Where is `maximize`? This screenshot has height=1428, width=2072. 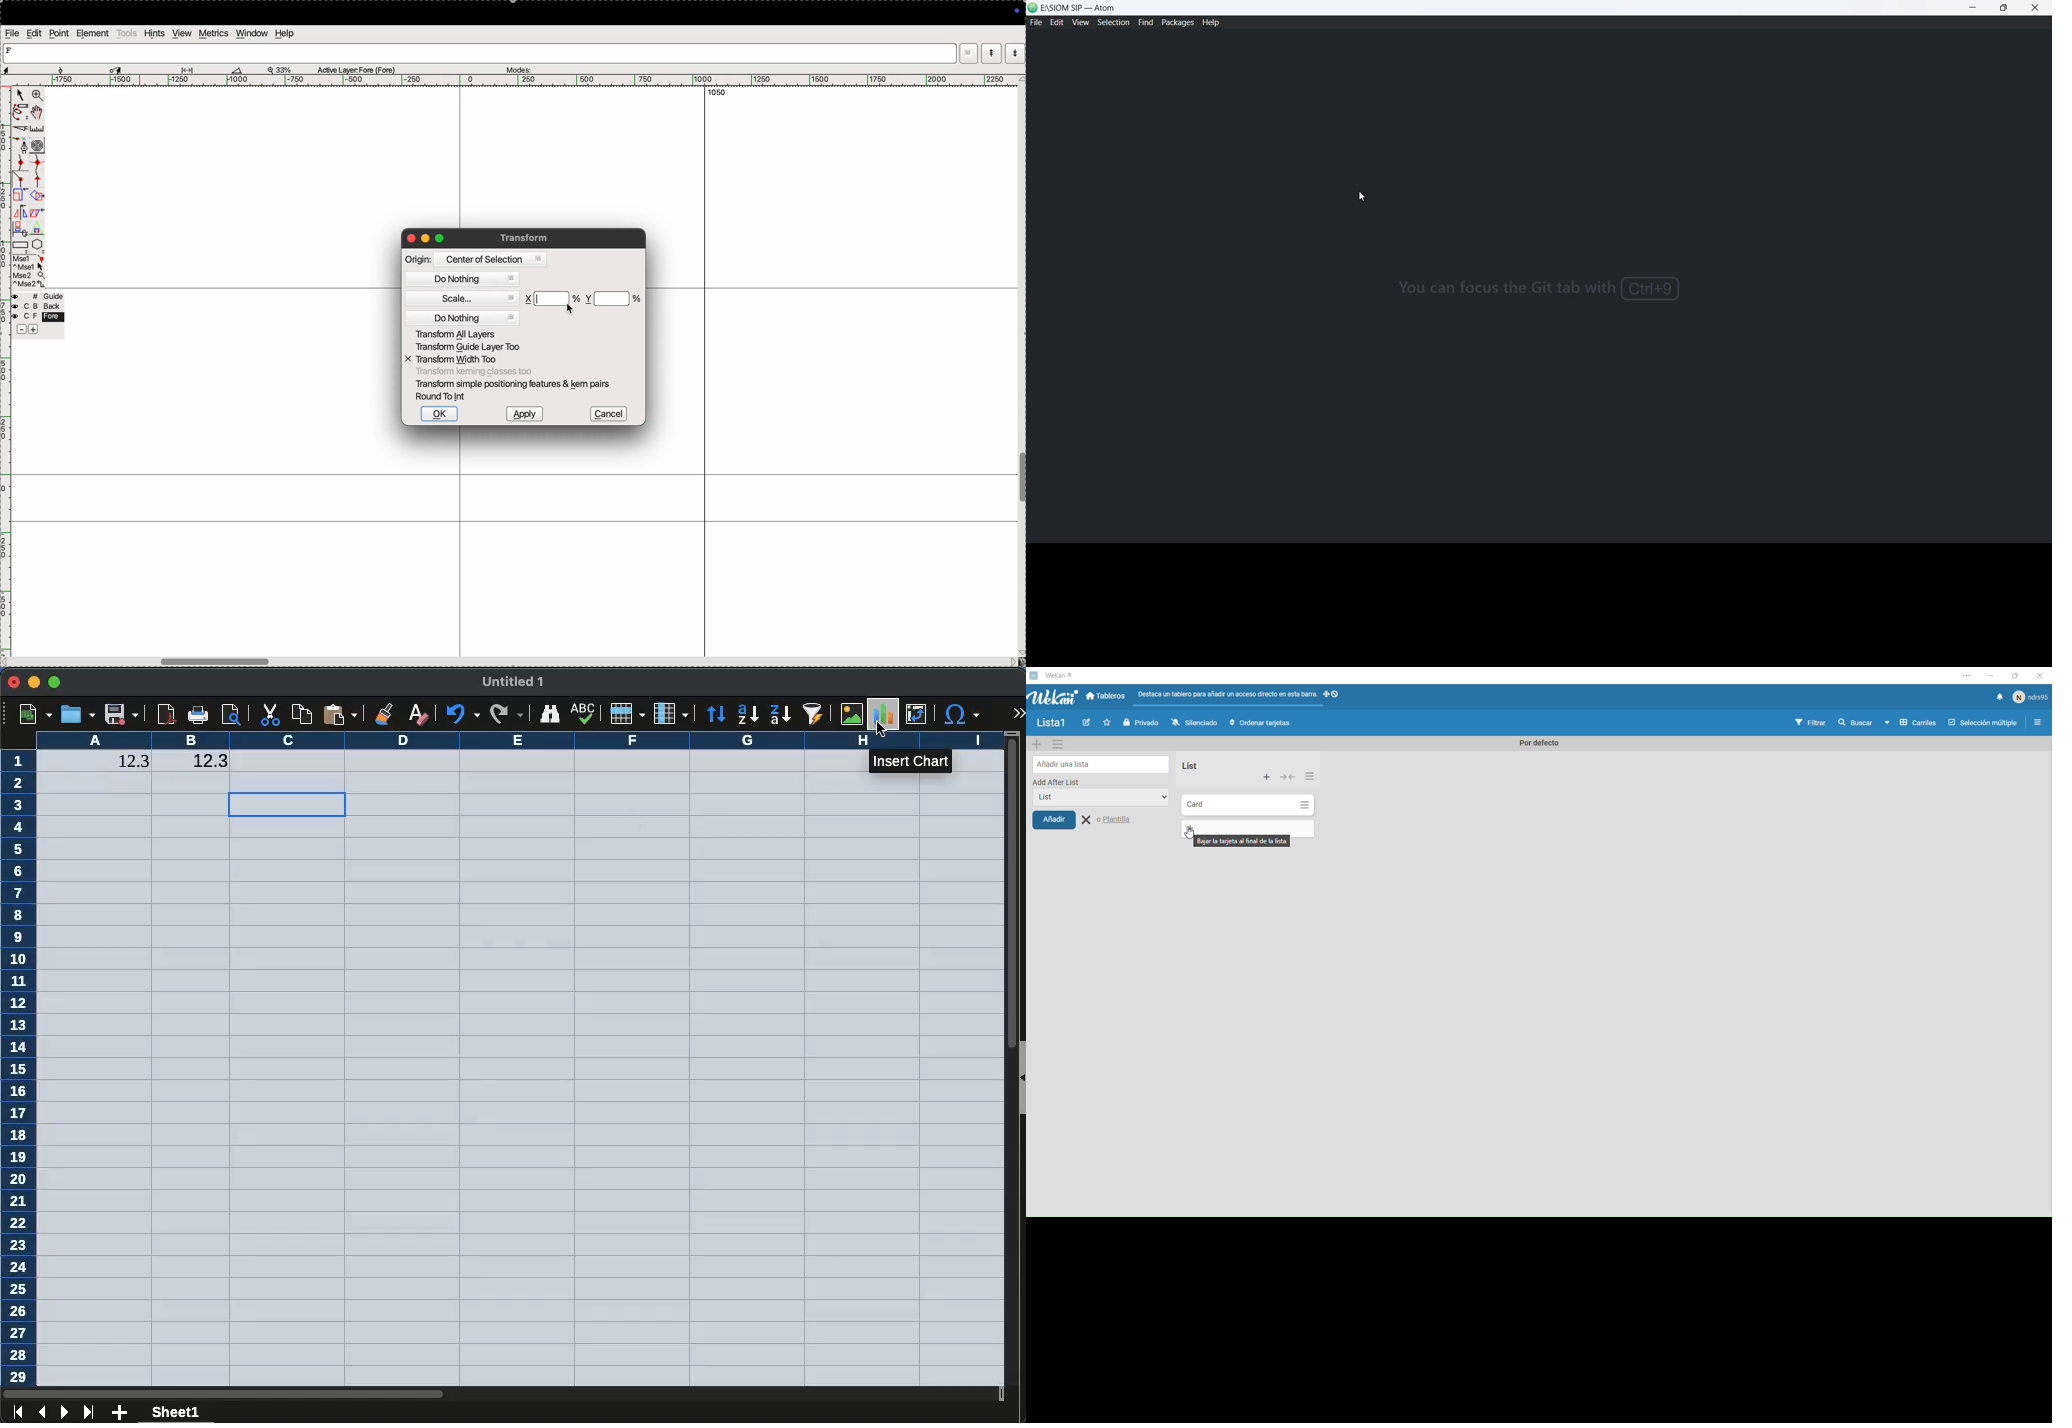
maximize is located at coordinates (56, 683).